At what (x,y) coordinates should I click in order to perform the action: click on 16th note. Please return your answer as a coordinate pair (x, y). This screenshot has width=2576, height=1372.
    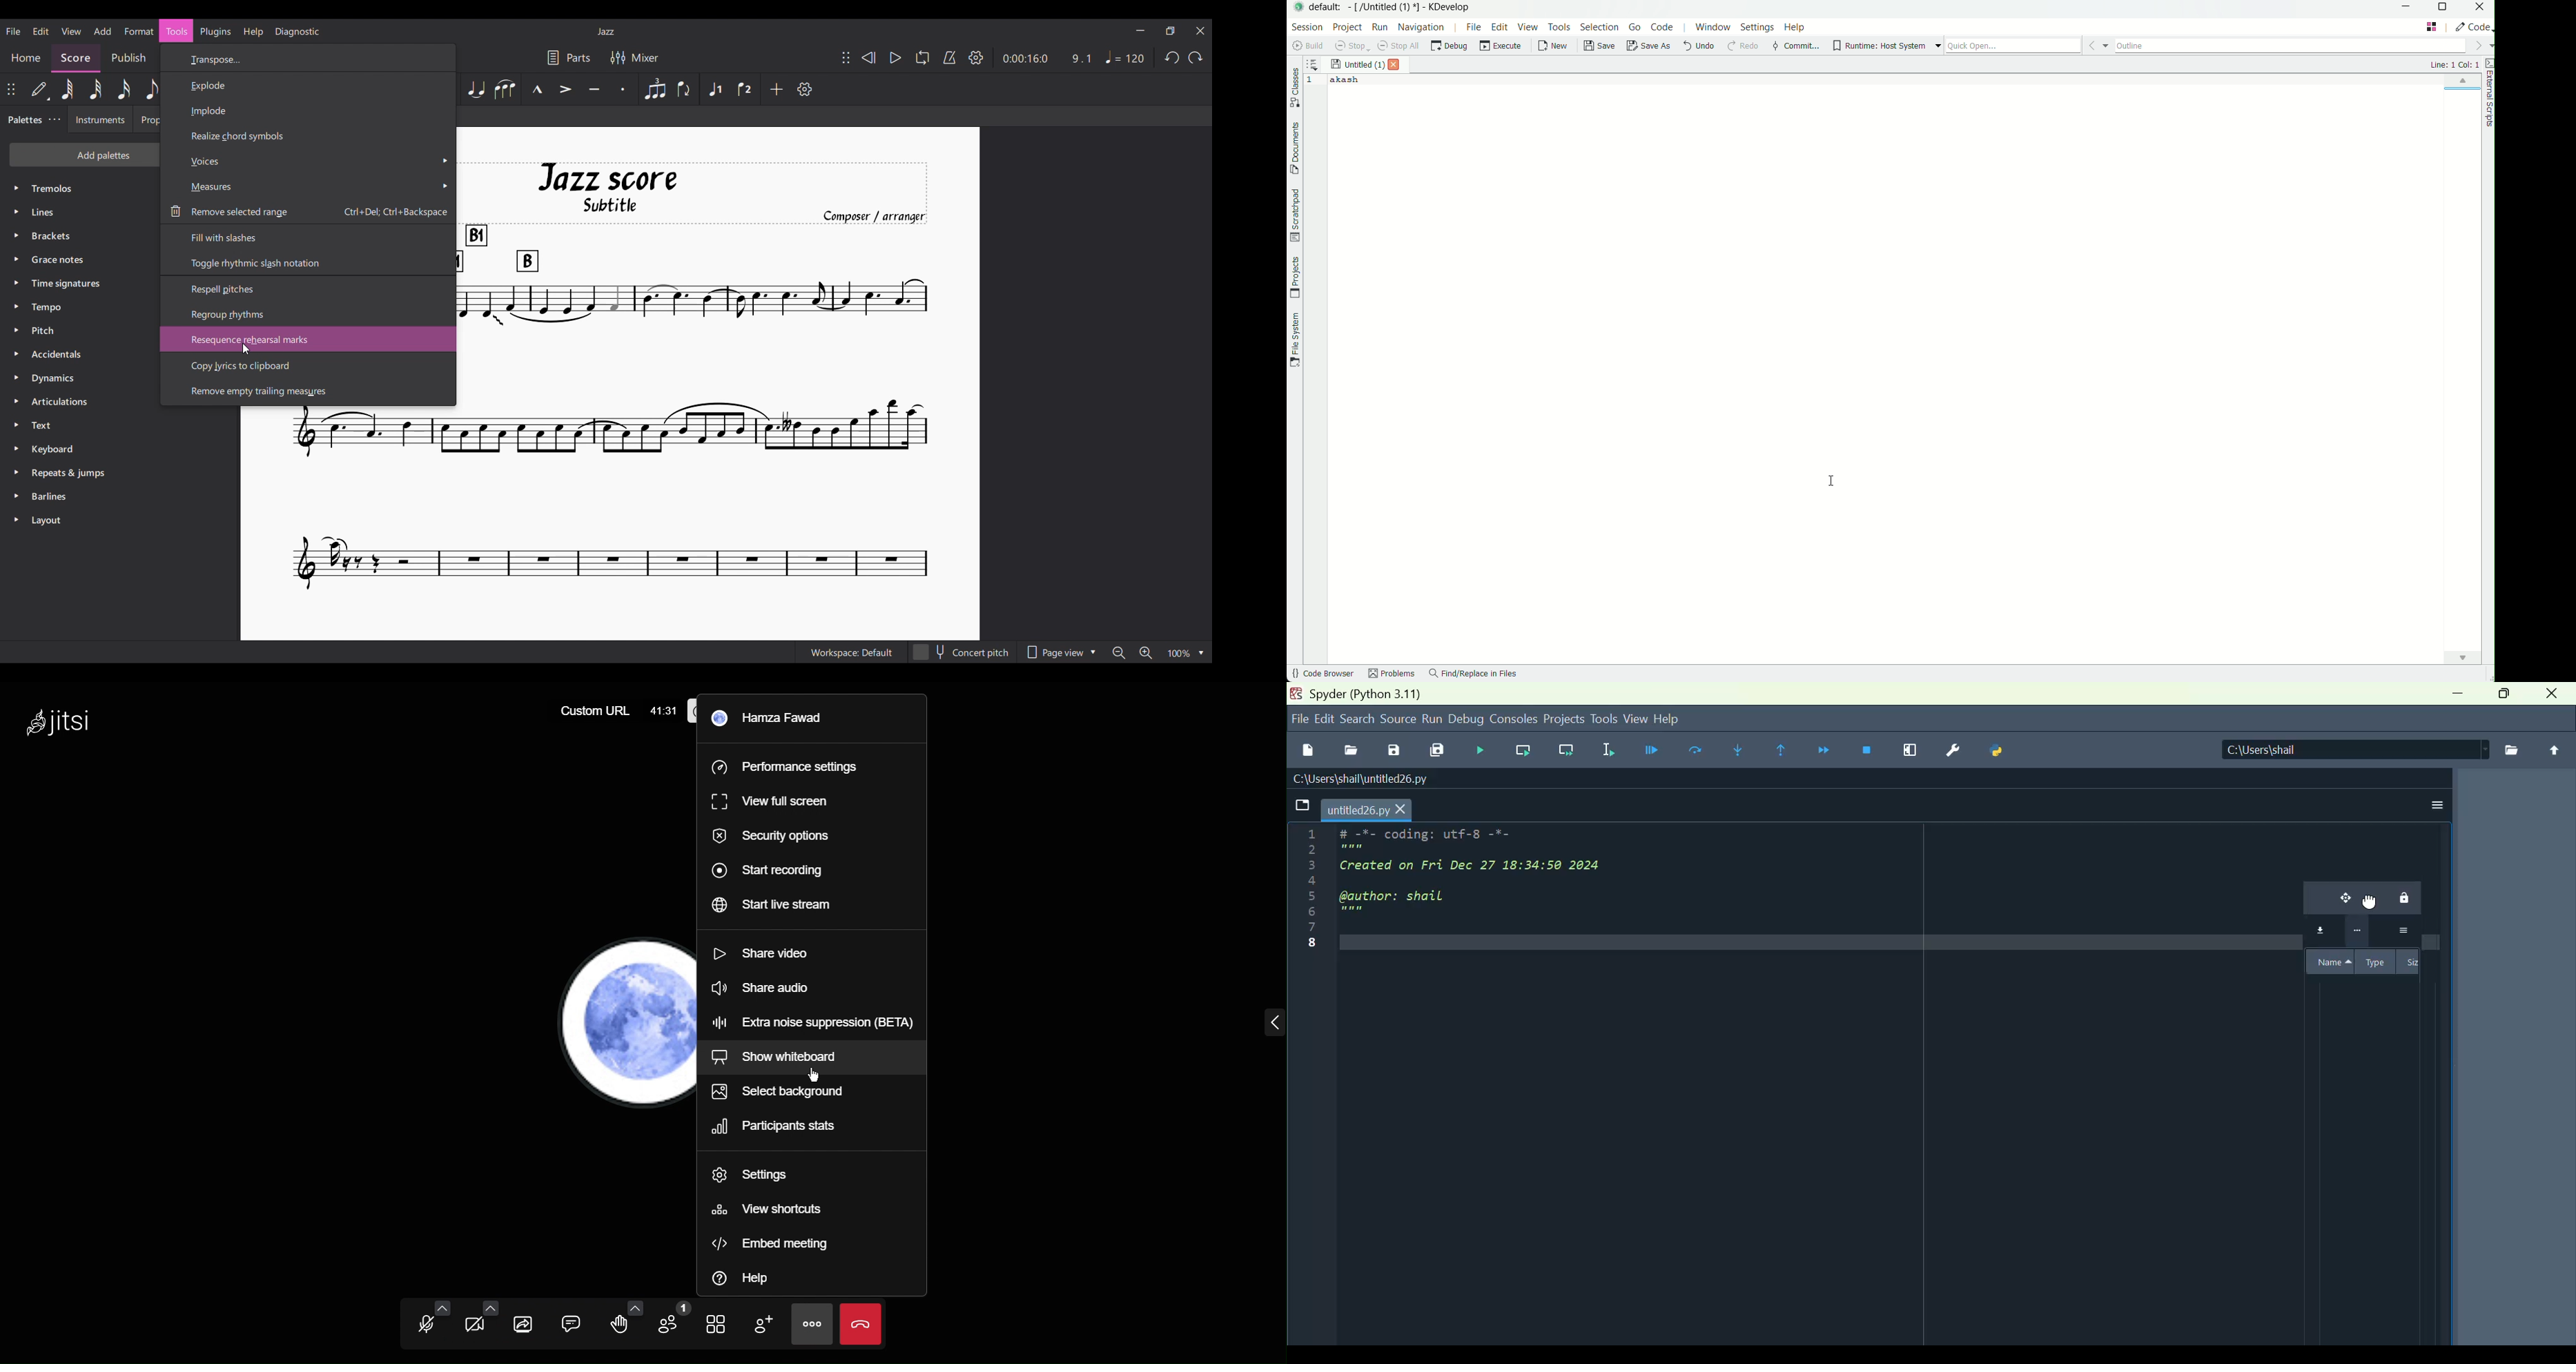
    Looking at the image, I should click on (124, 89).